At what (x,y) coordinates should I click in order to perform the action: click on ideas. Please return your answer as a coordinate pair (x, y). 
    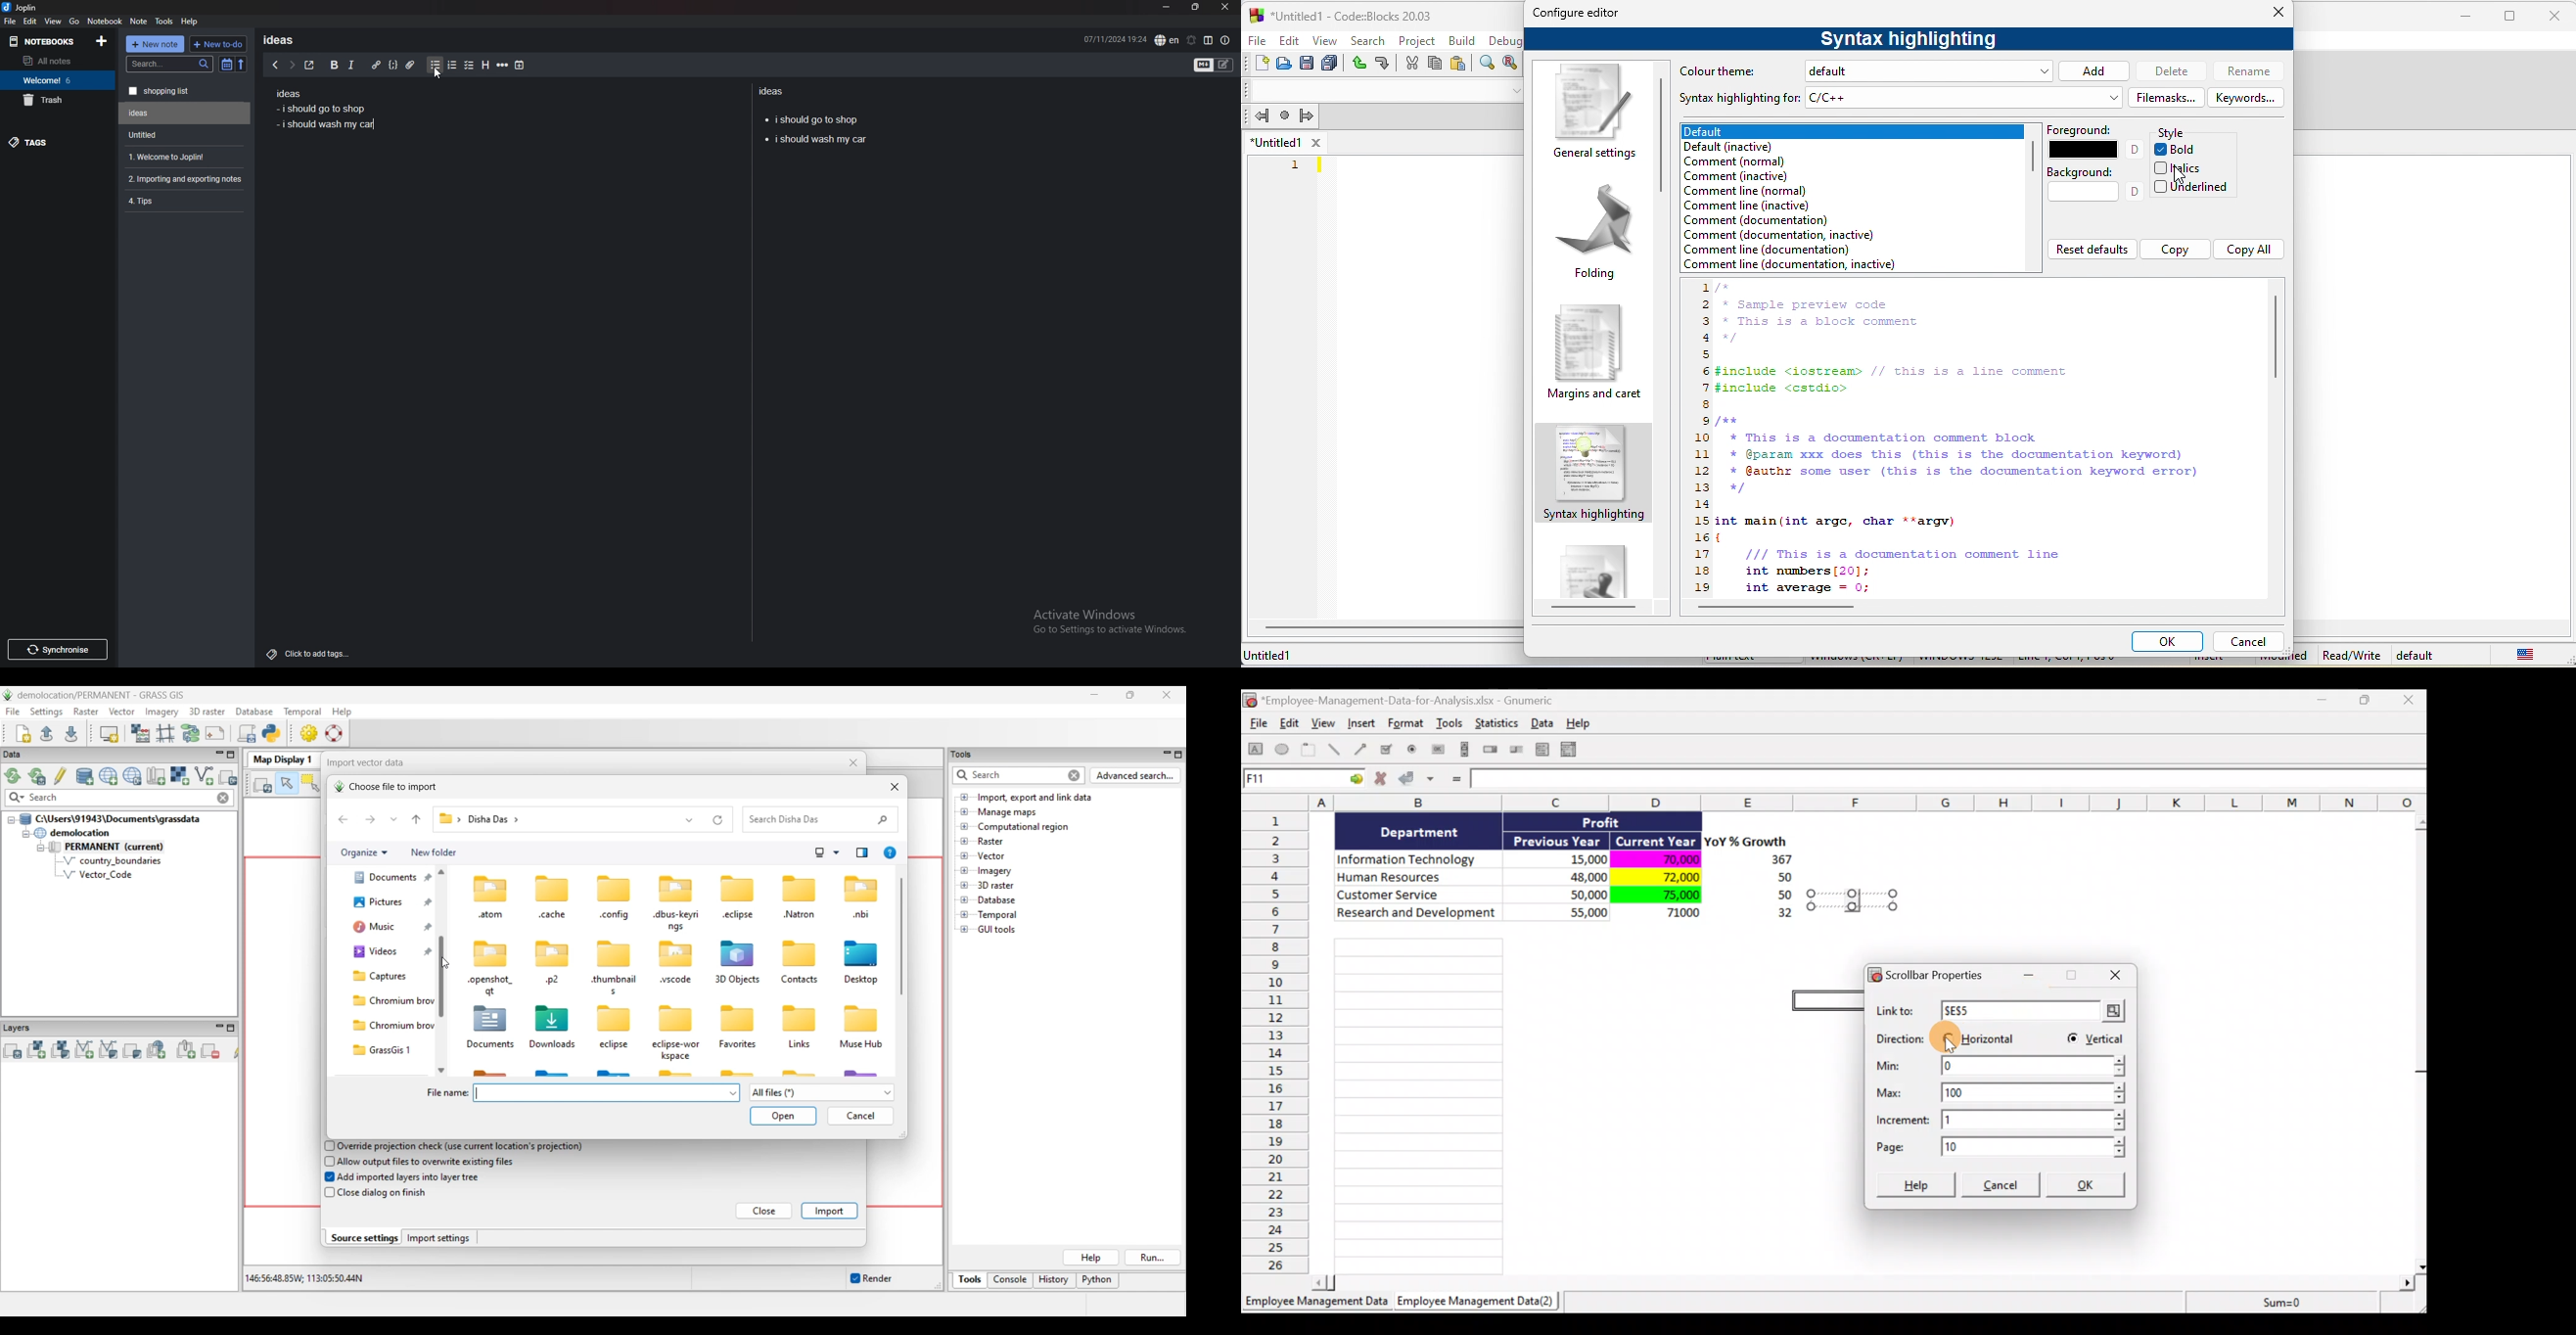
    Looking at the image, I should click on (288, 94).